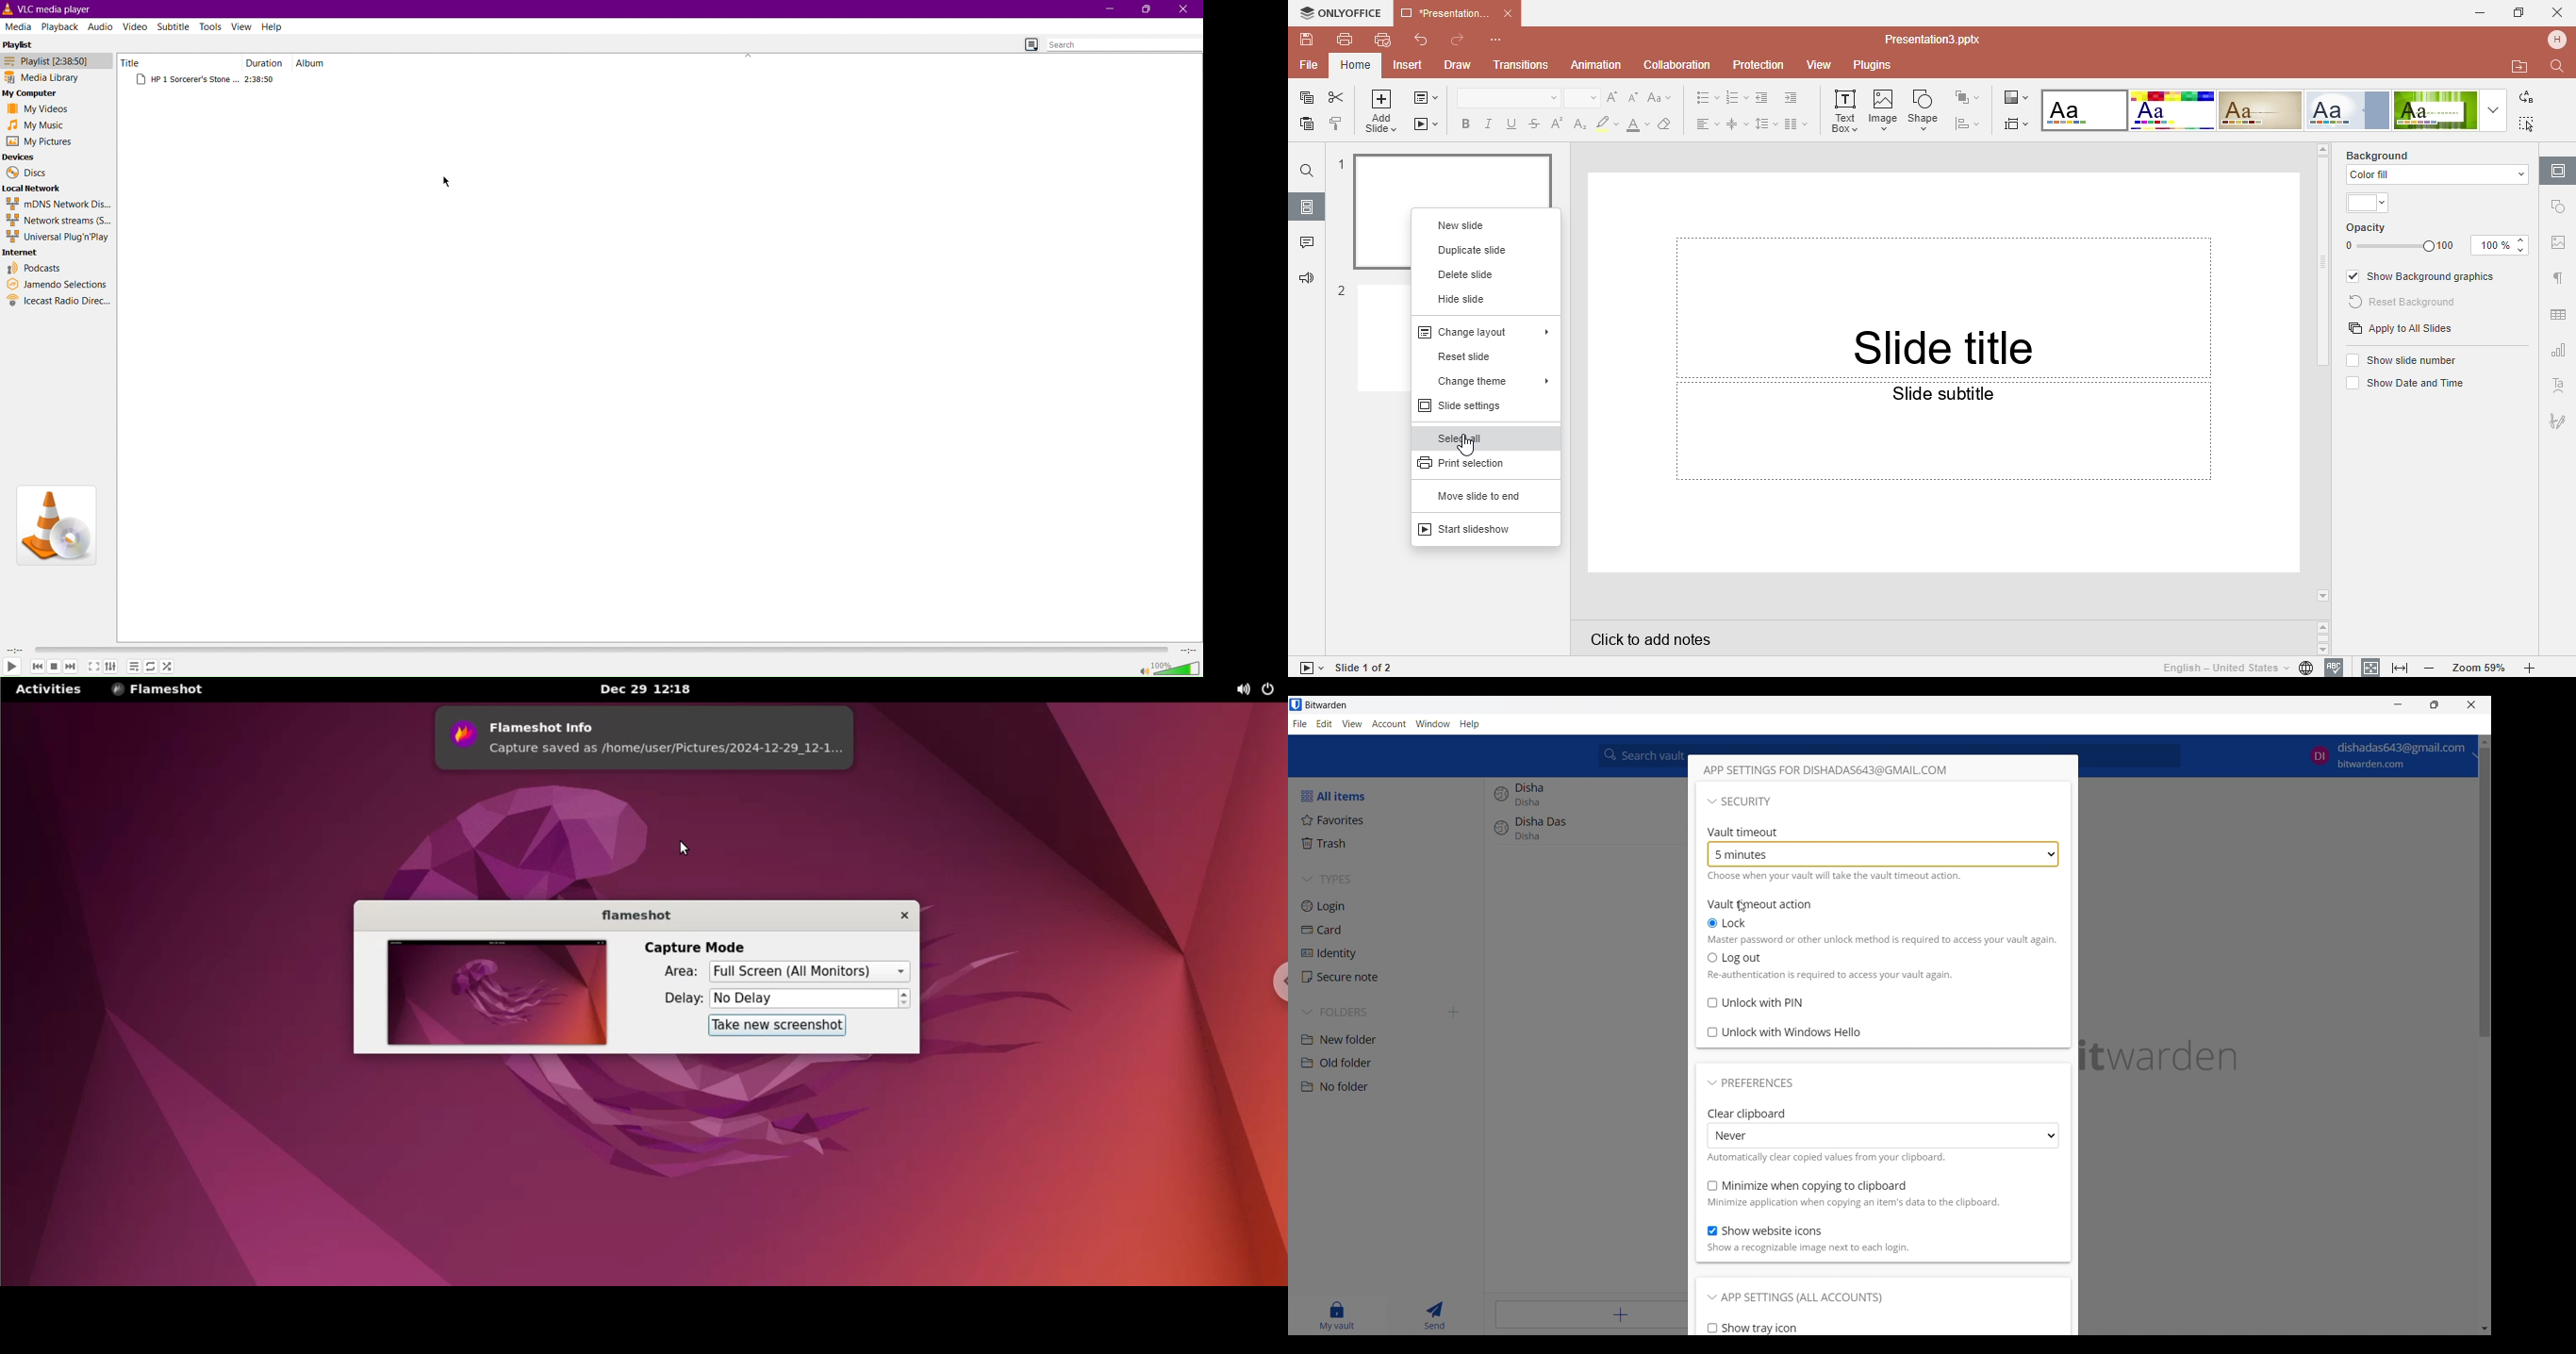 The width and height of the screenshot is (2576, 1372). What do you see at coordinates (2474, 12) in the screenshot?
I see `Minimise` at bounding box center [2474, 12].